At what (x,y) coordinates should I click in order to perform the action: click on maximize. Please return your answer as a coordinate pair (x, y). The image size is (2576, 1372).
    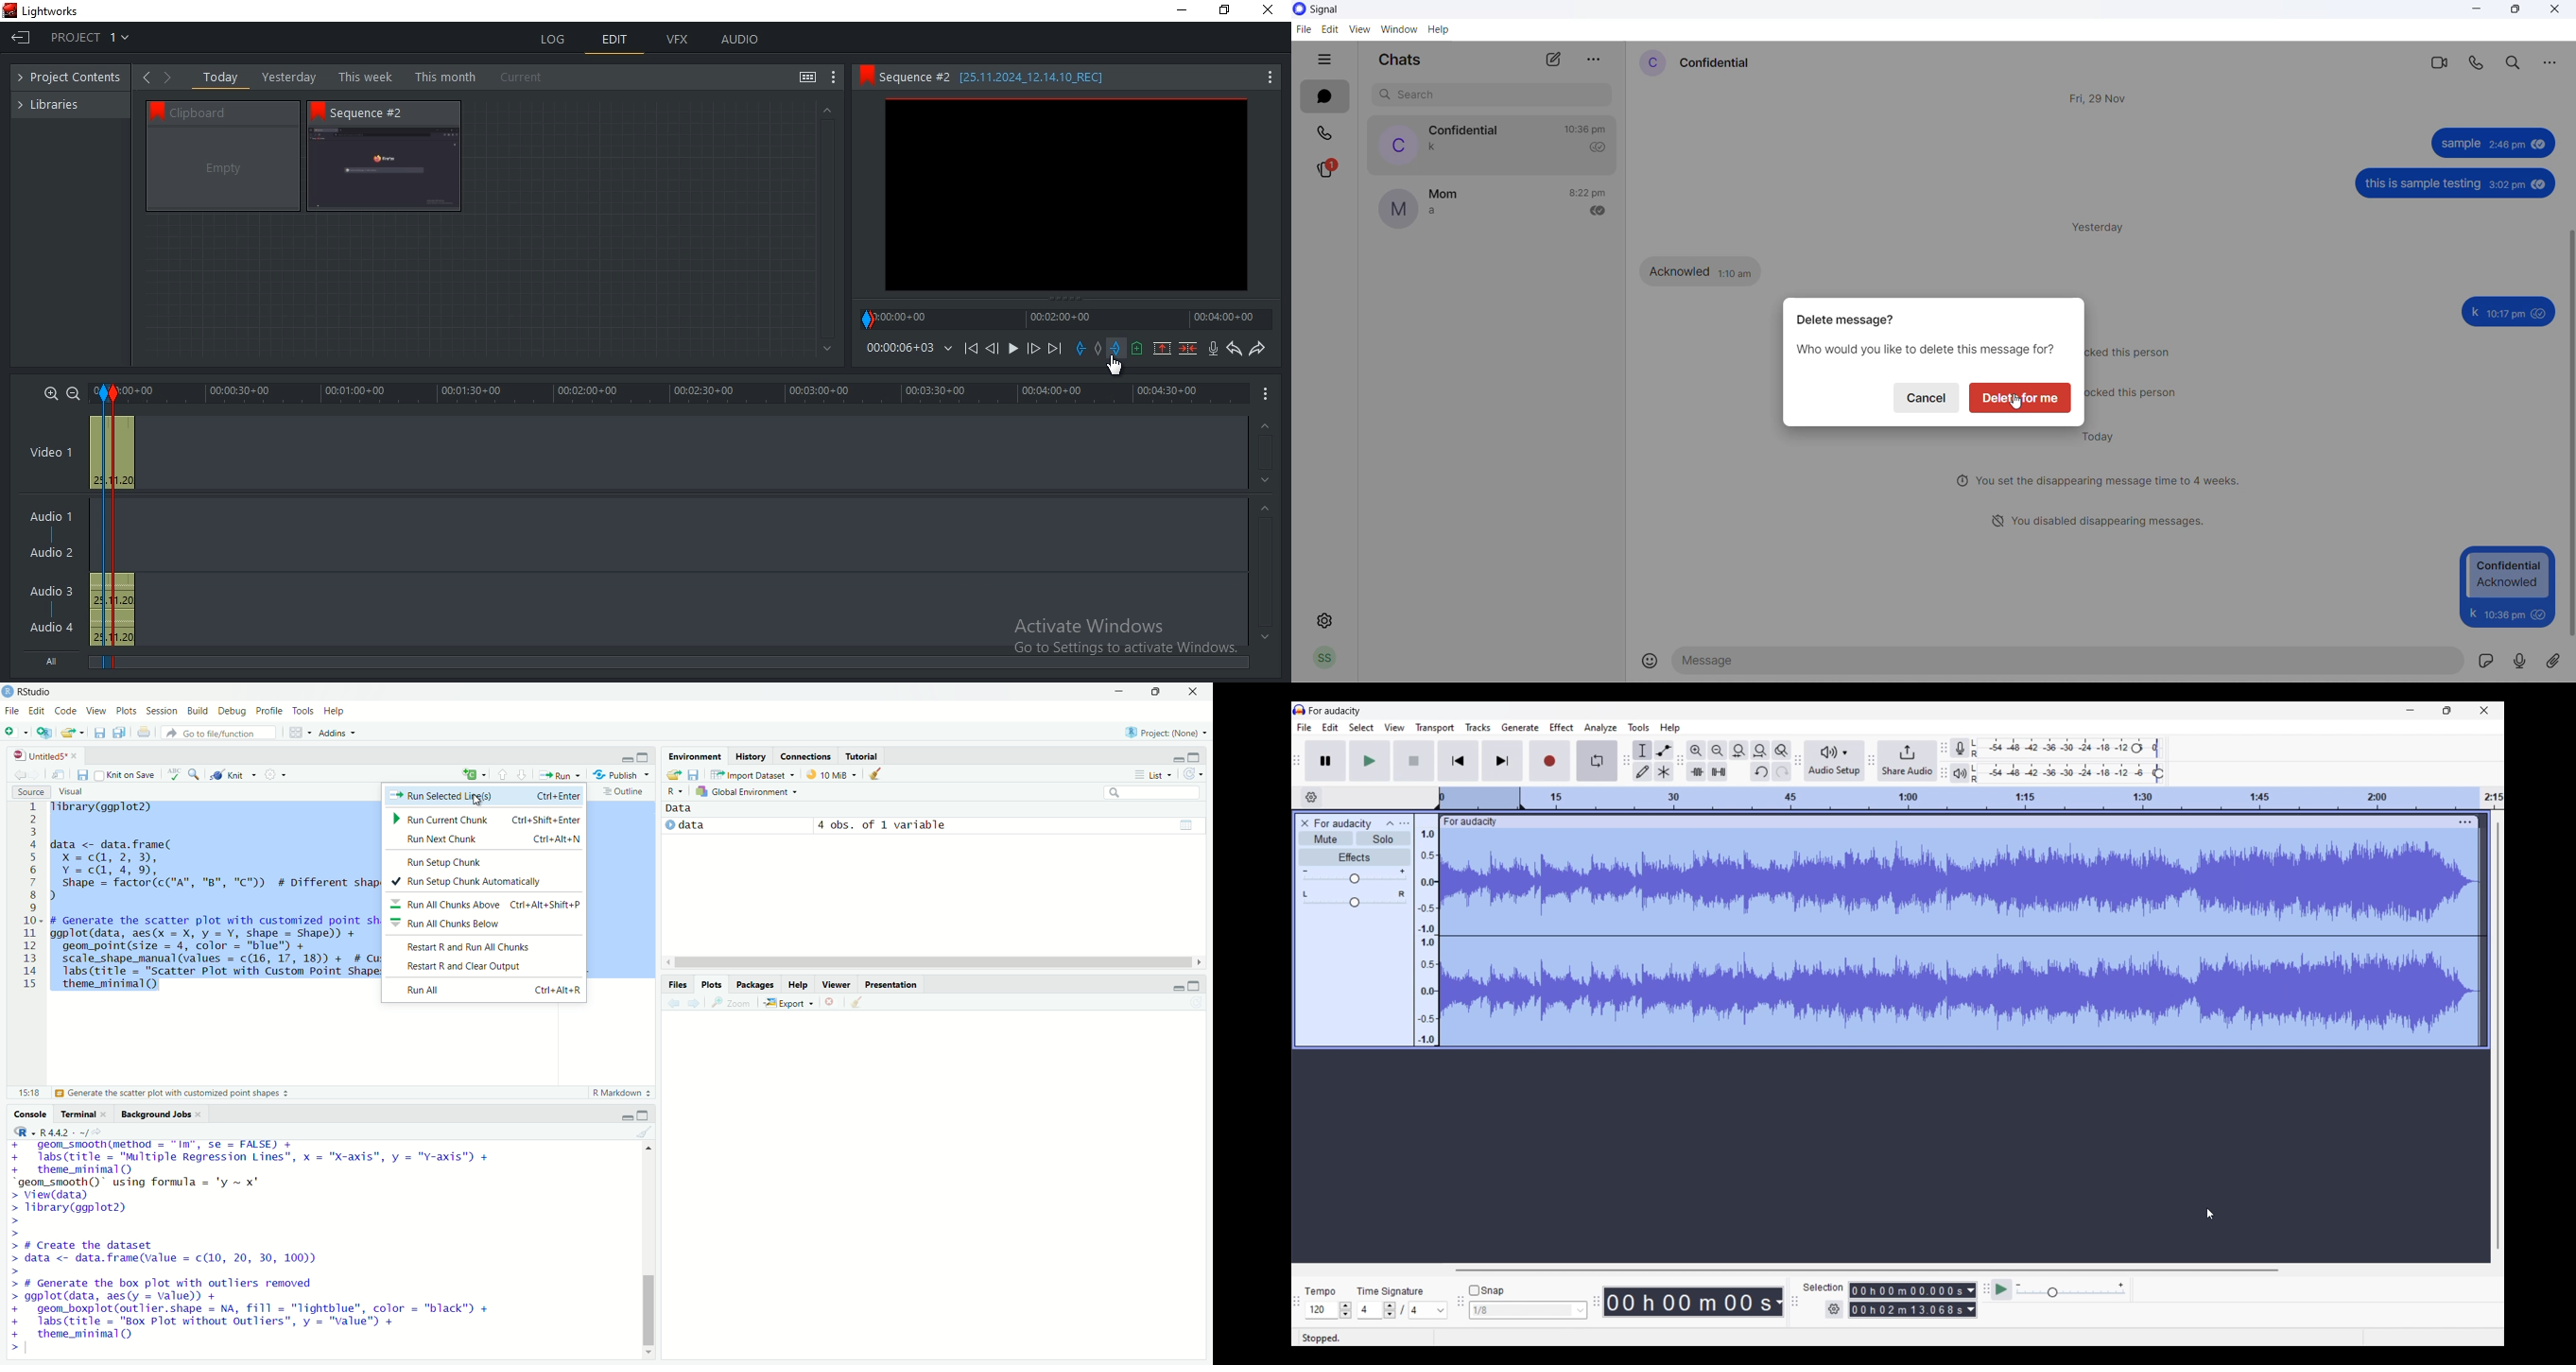
    Looking at the image, I should click on (2513, 9).